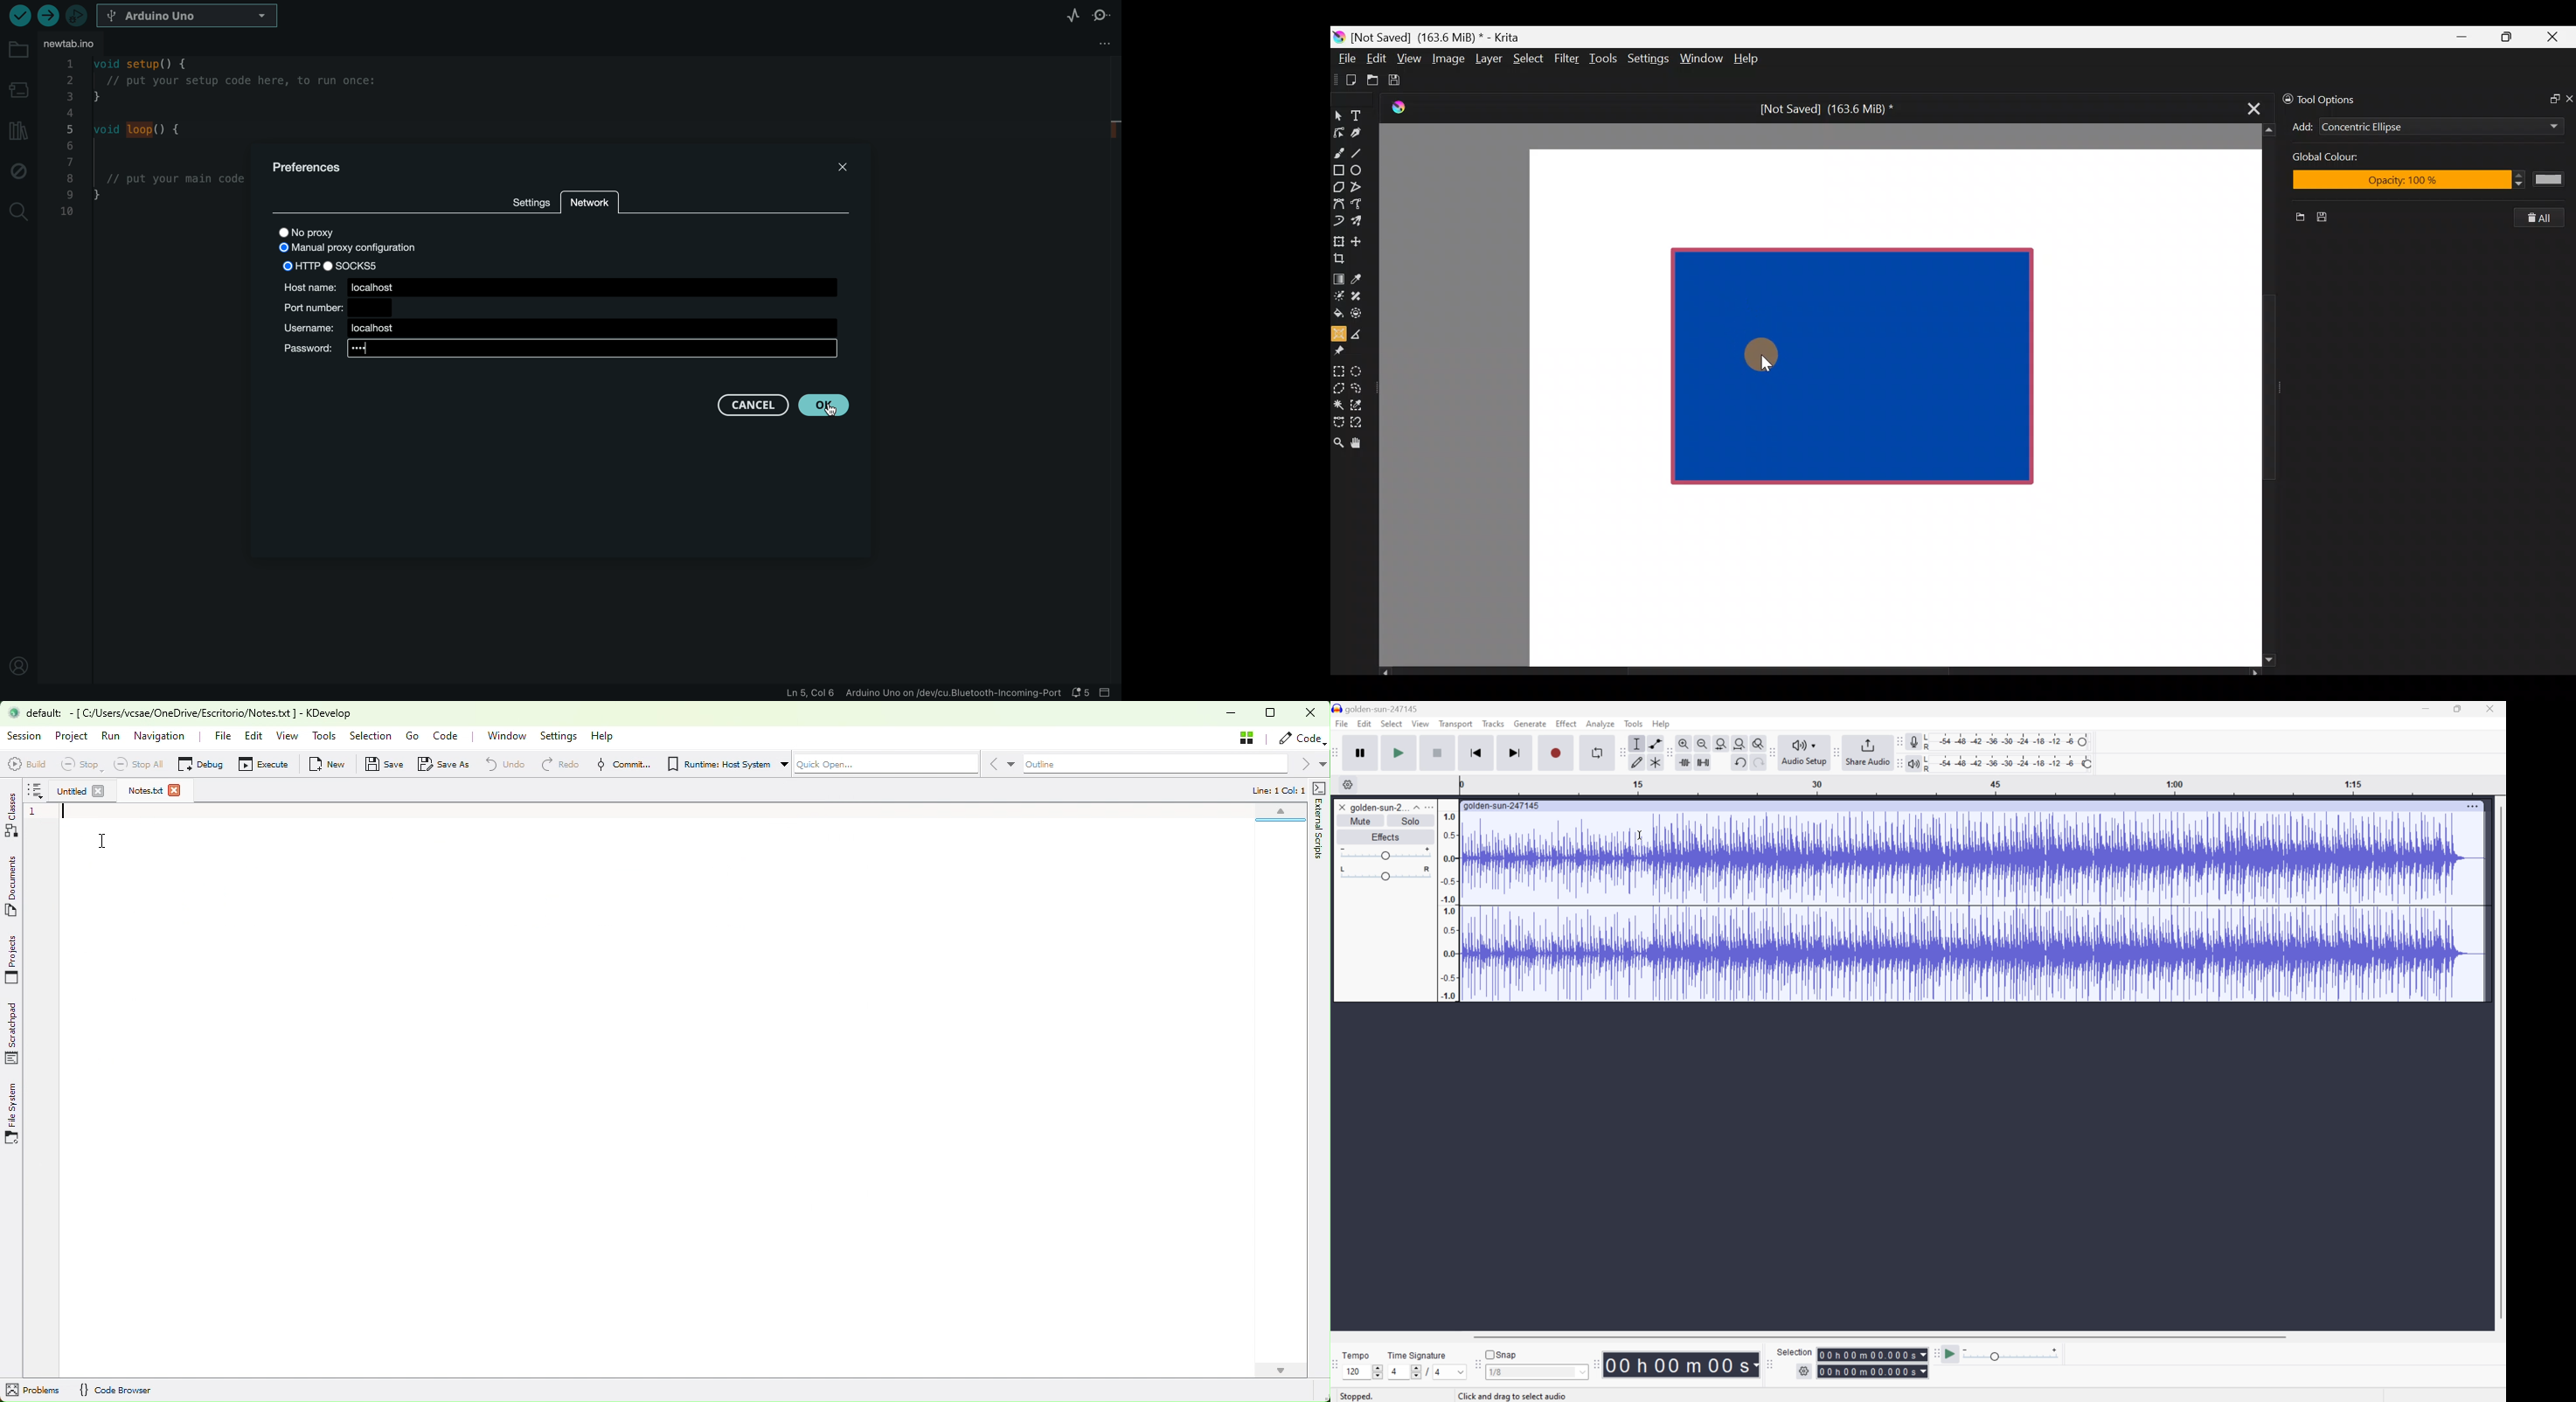 This screenshot has height=1428, width=2576. I want to click on Help, so click(1661, 723).